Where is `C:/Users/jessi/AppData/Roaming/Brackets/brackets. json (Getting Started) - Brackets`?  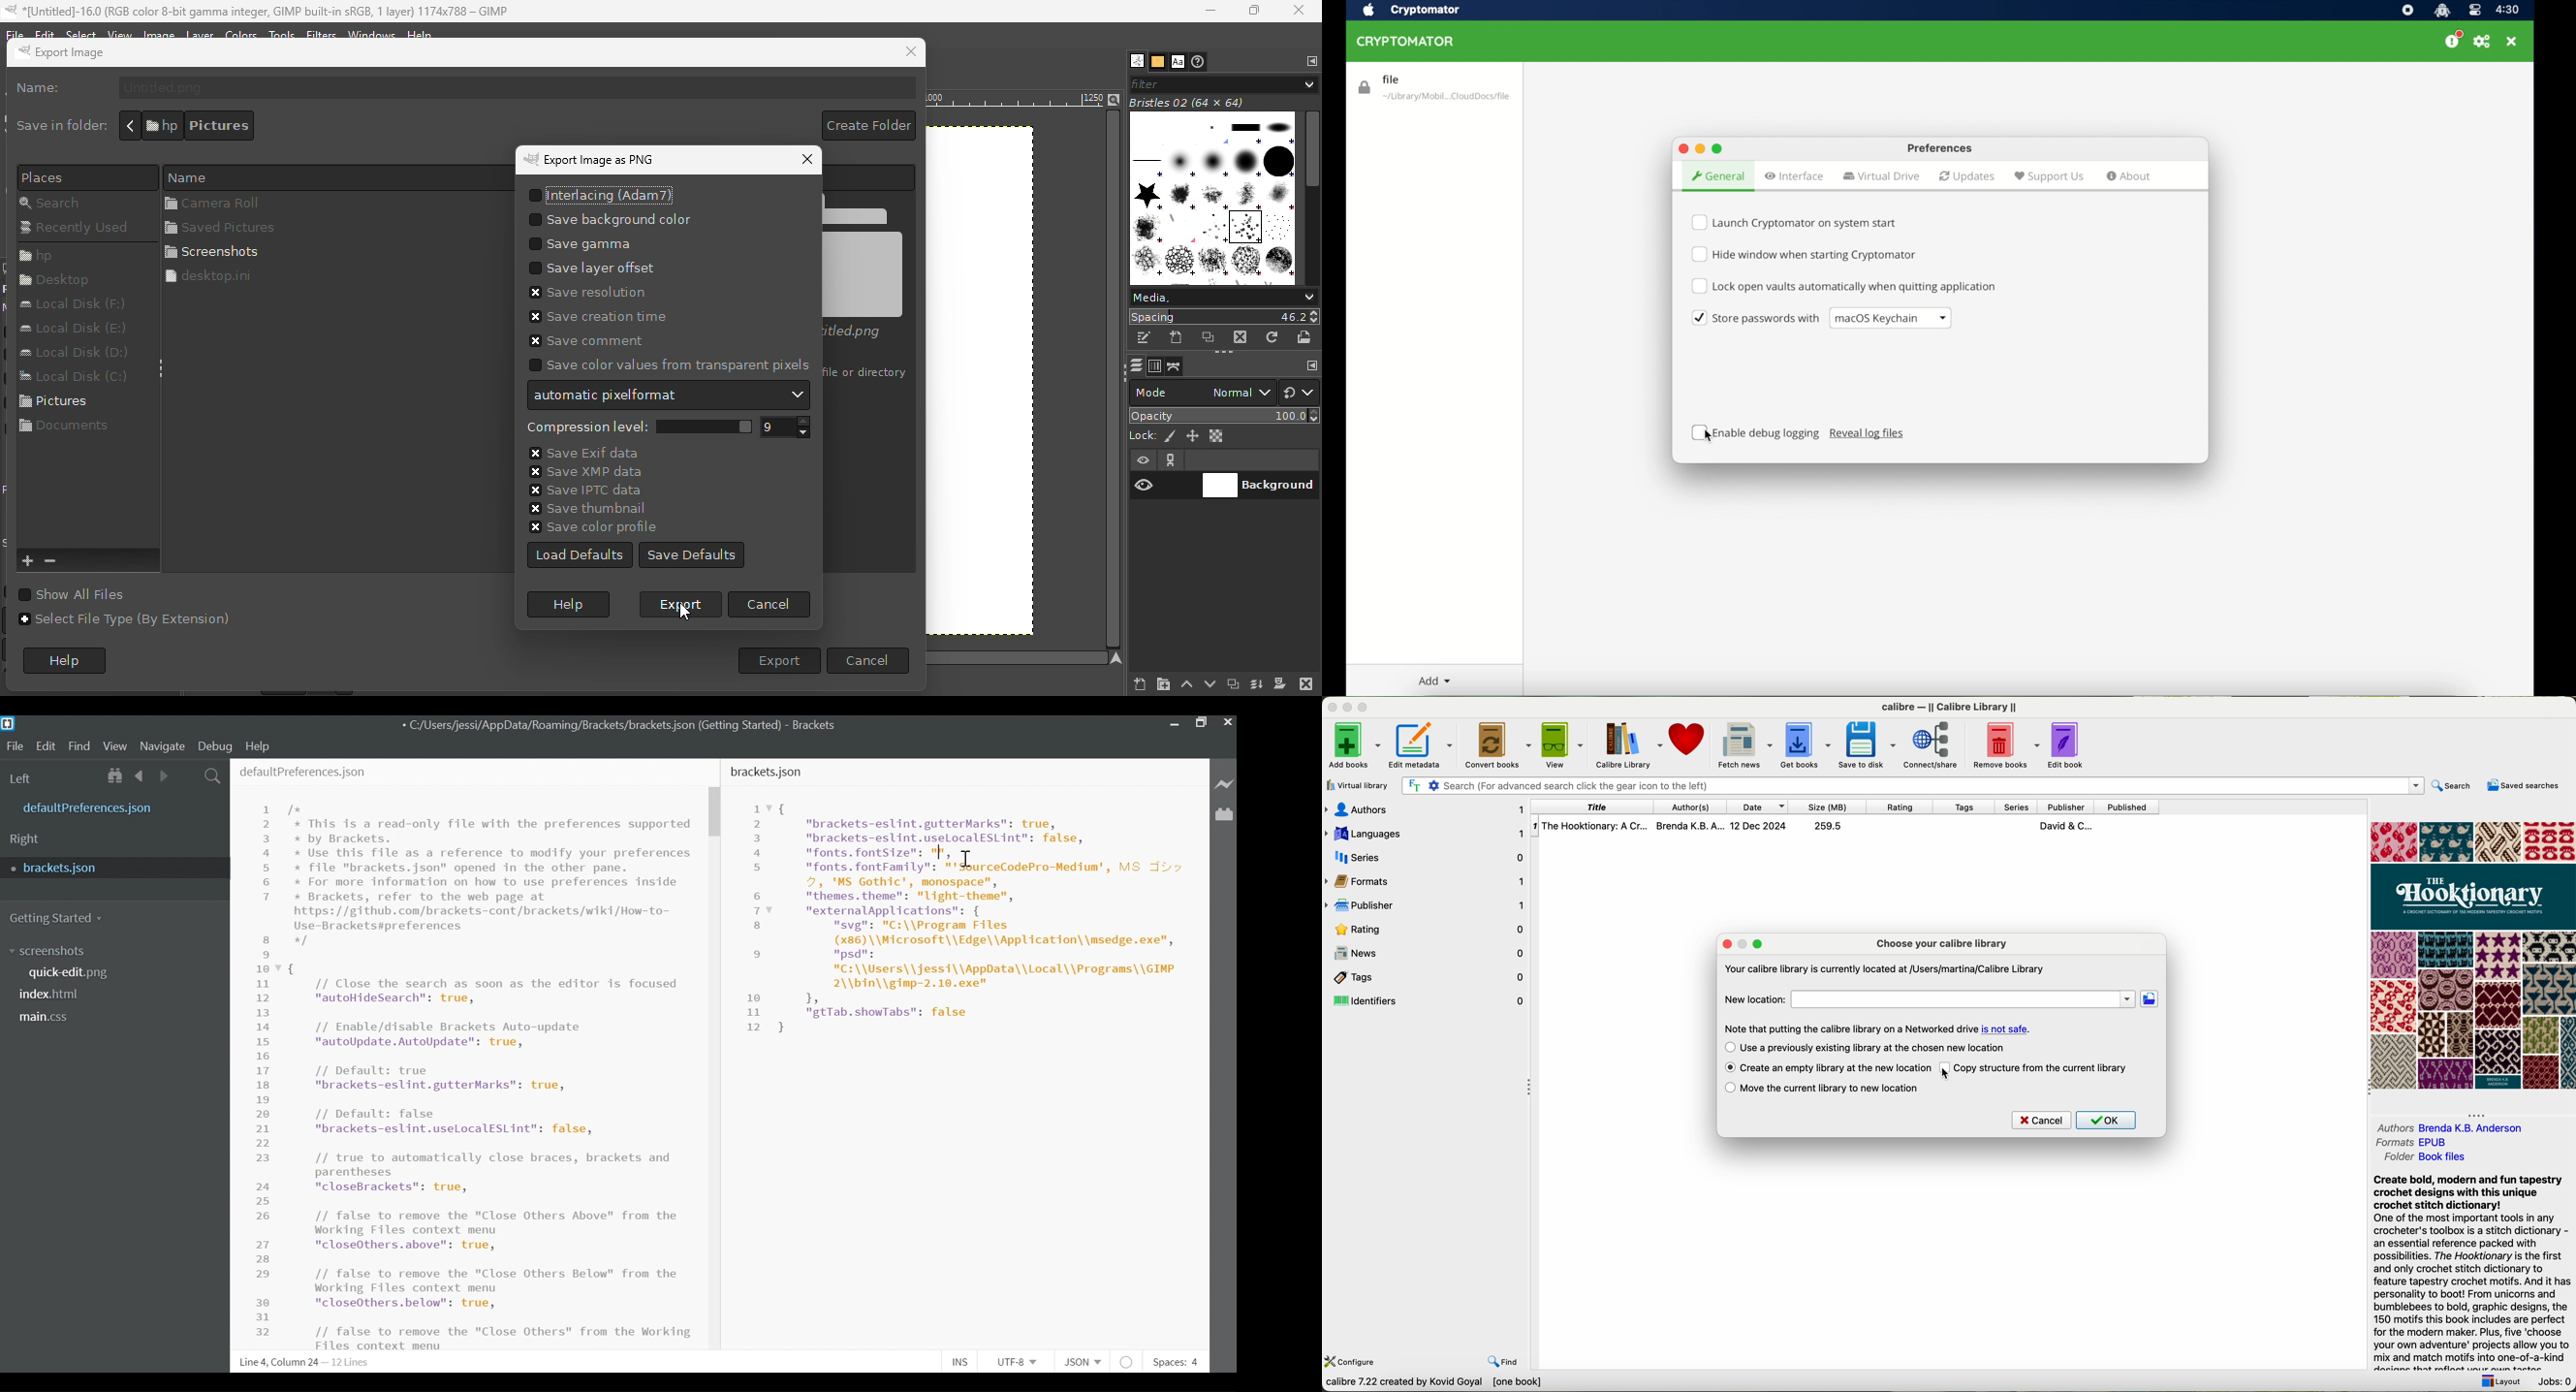
C:/Users/jessi/AppData/Roaming/Brackets/brackets. json (Getting Started) - Brackets is located at coordinates (631, 726).